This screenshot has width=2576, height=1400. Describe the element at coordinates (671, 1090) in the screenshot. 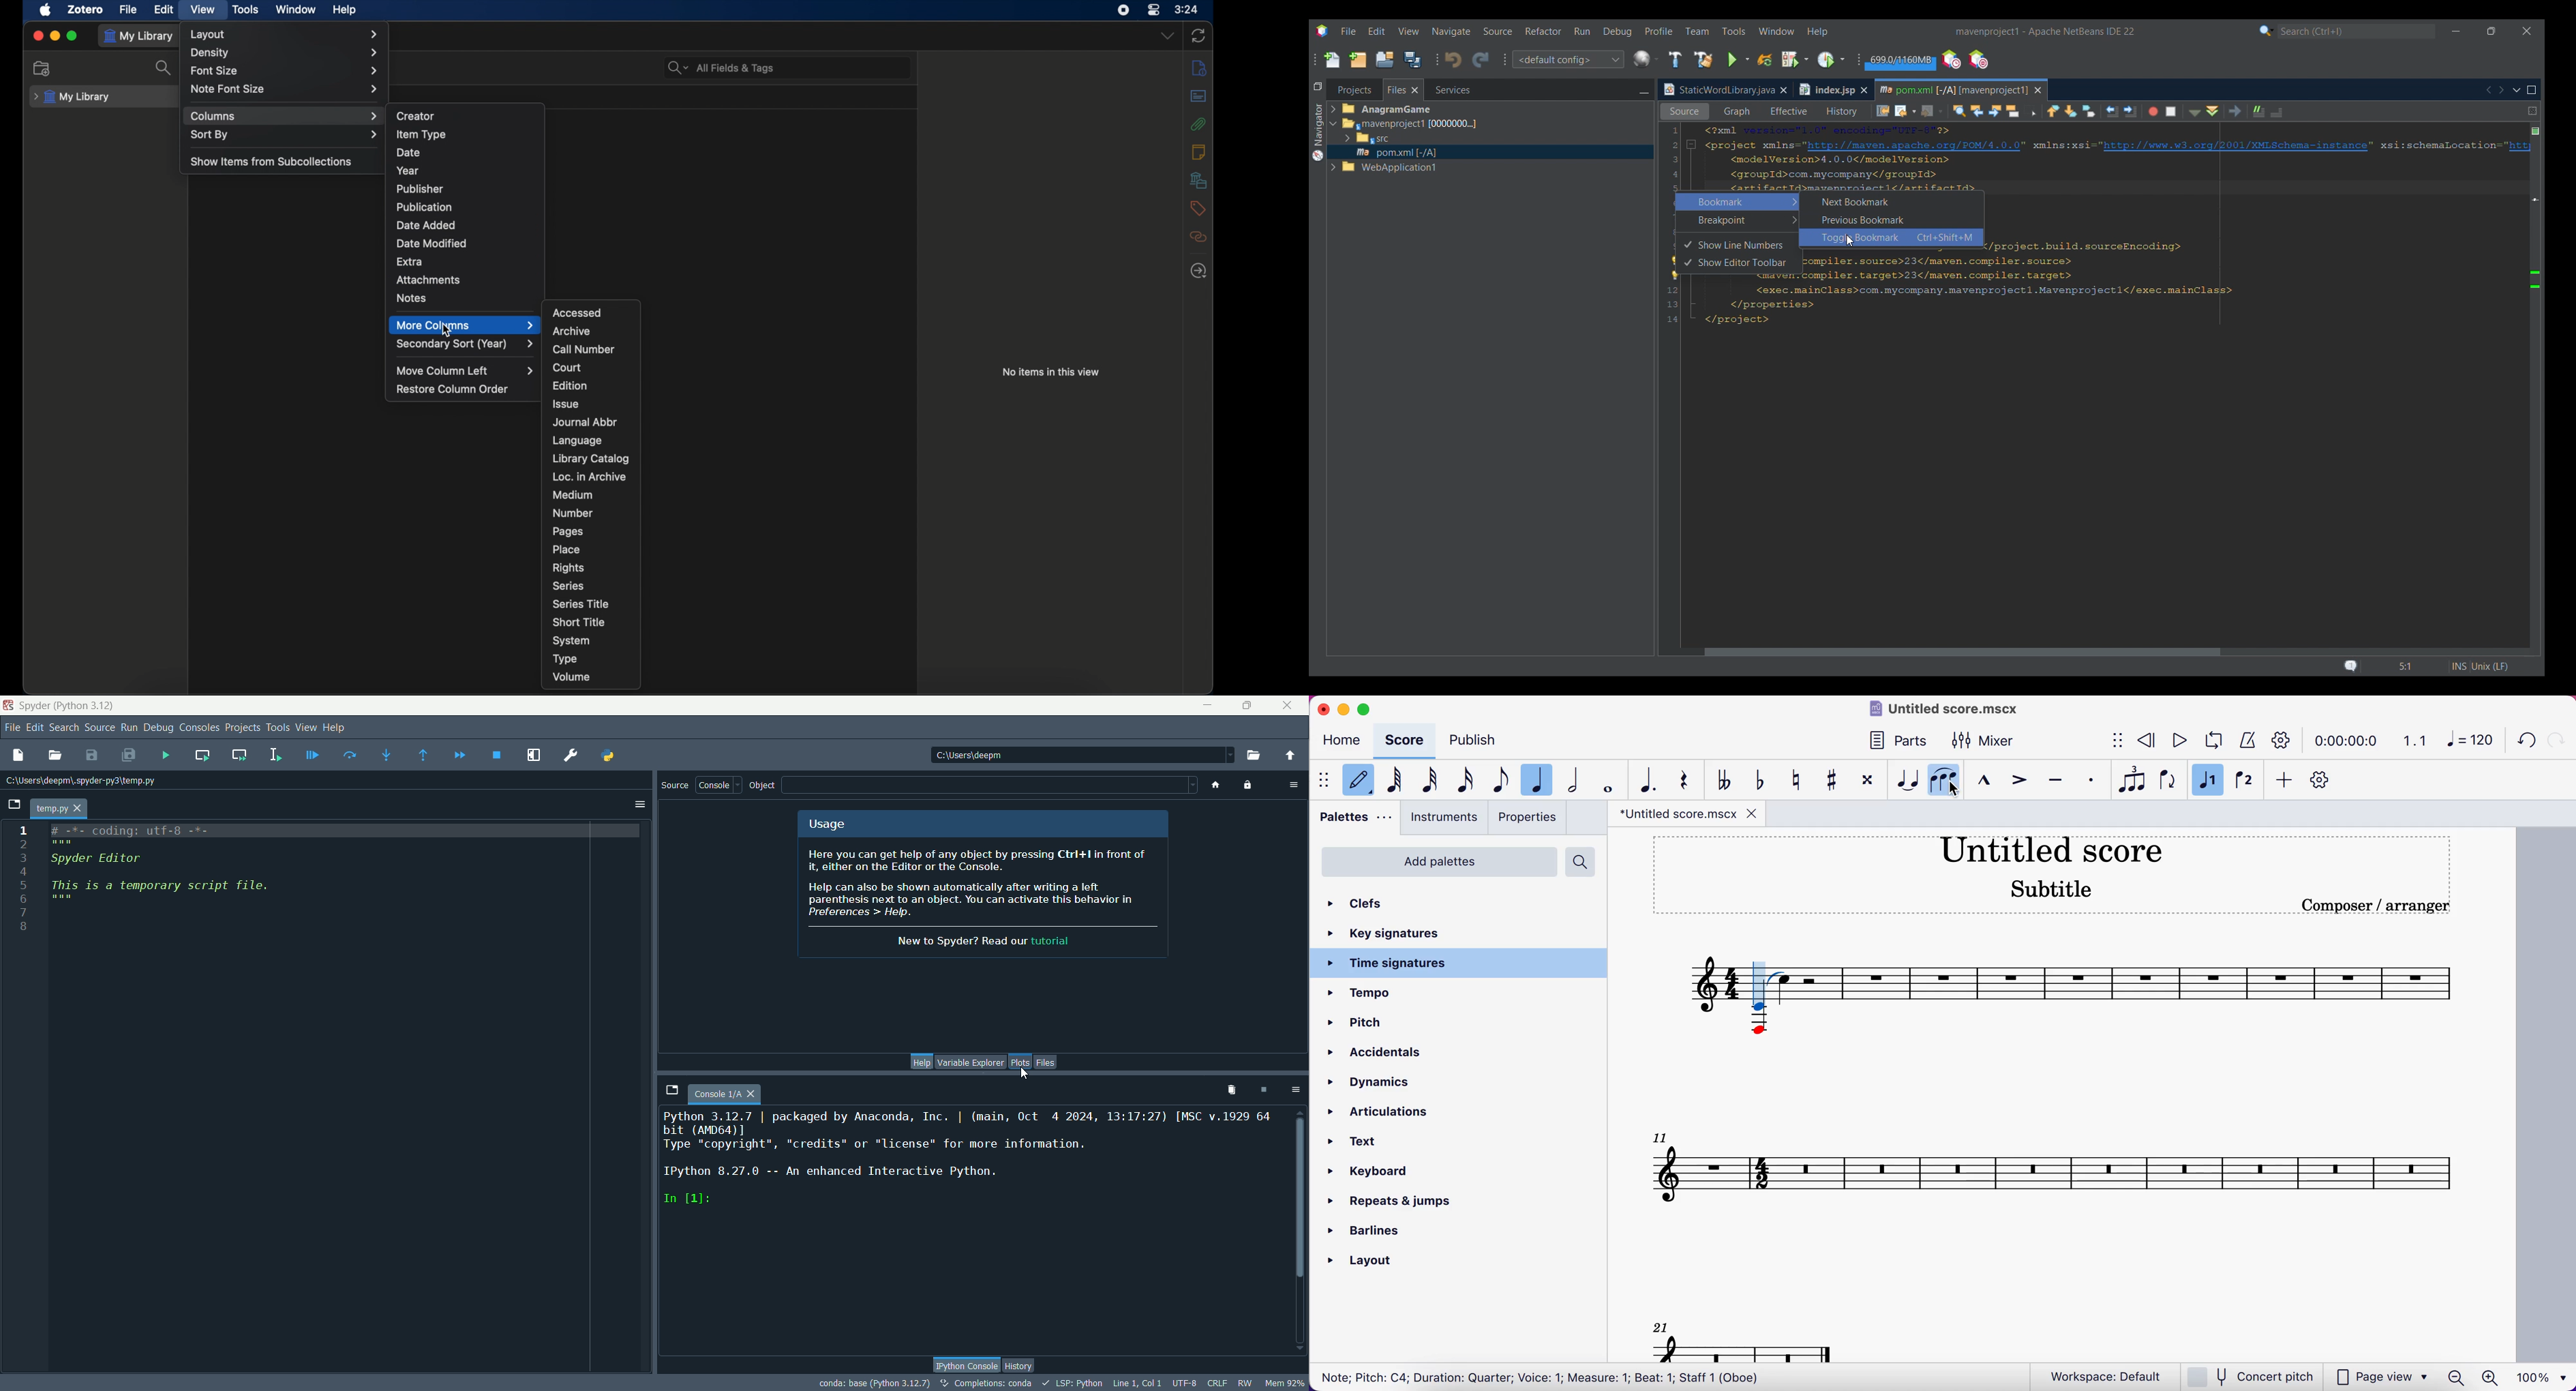

I see `browse tabs` at that location.